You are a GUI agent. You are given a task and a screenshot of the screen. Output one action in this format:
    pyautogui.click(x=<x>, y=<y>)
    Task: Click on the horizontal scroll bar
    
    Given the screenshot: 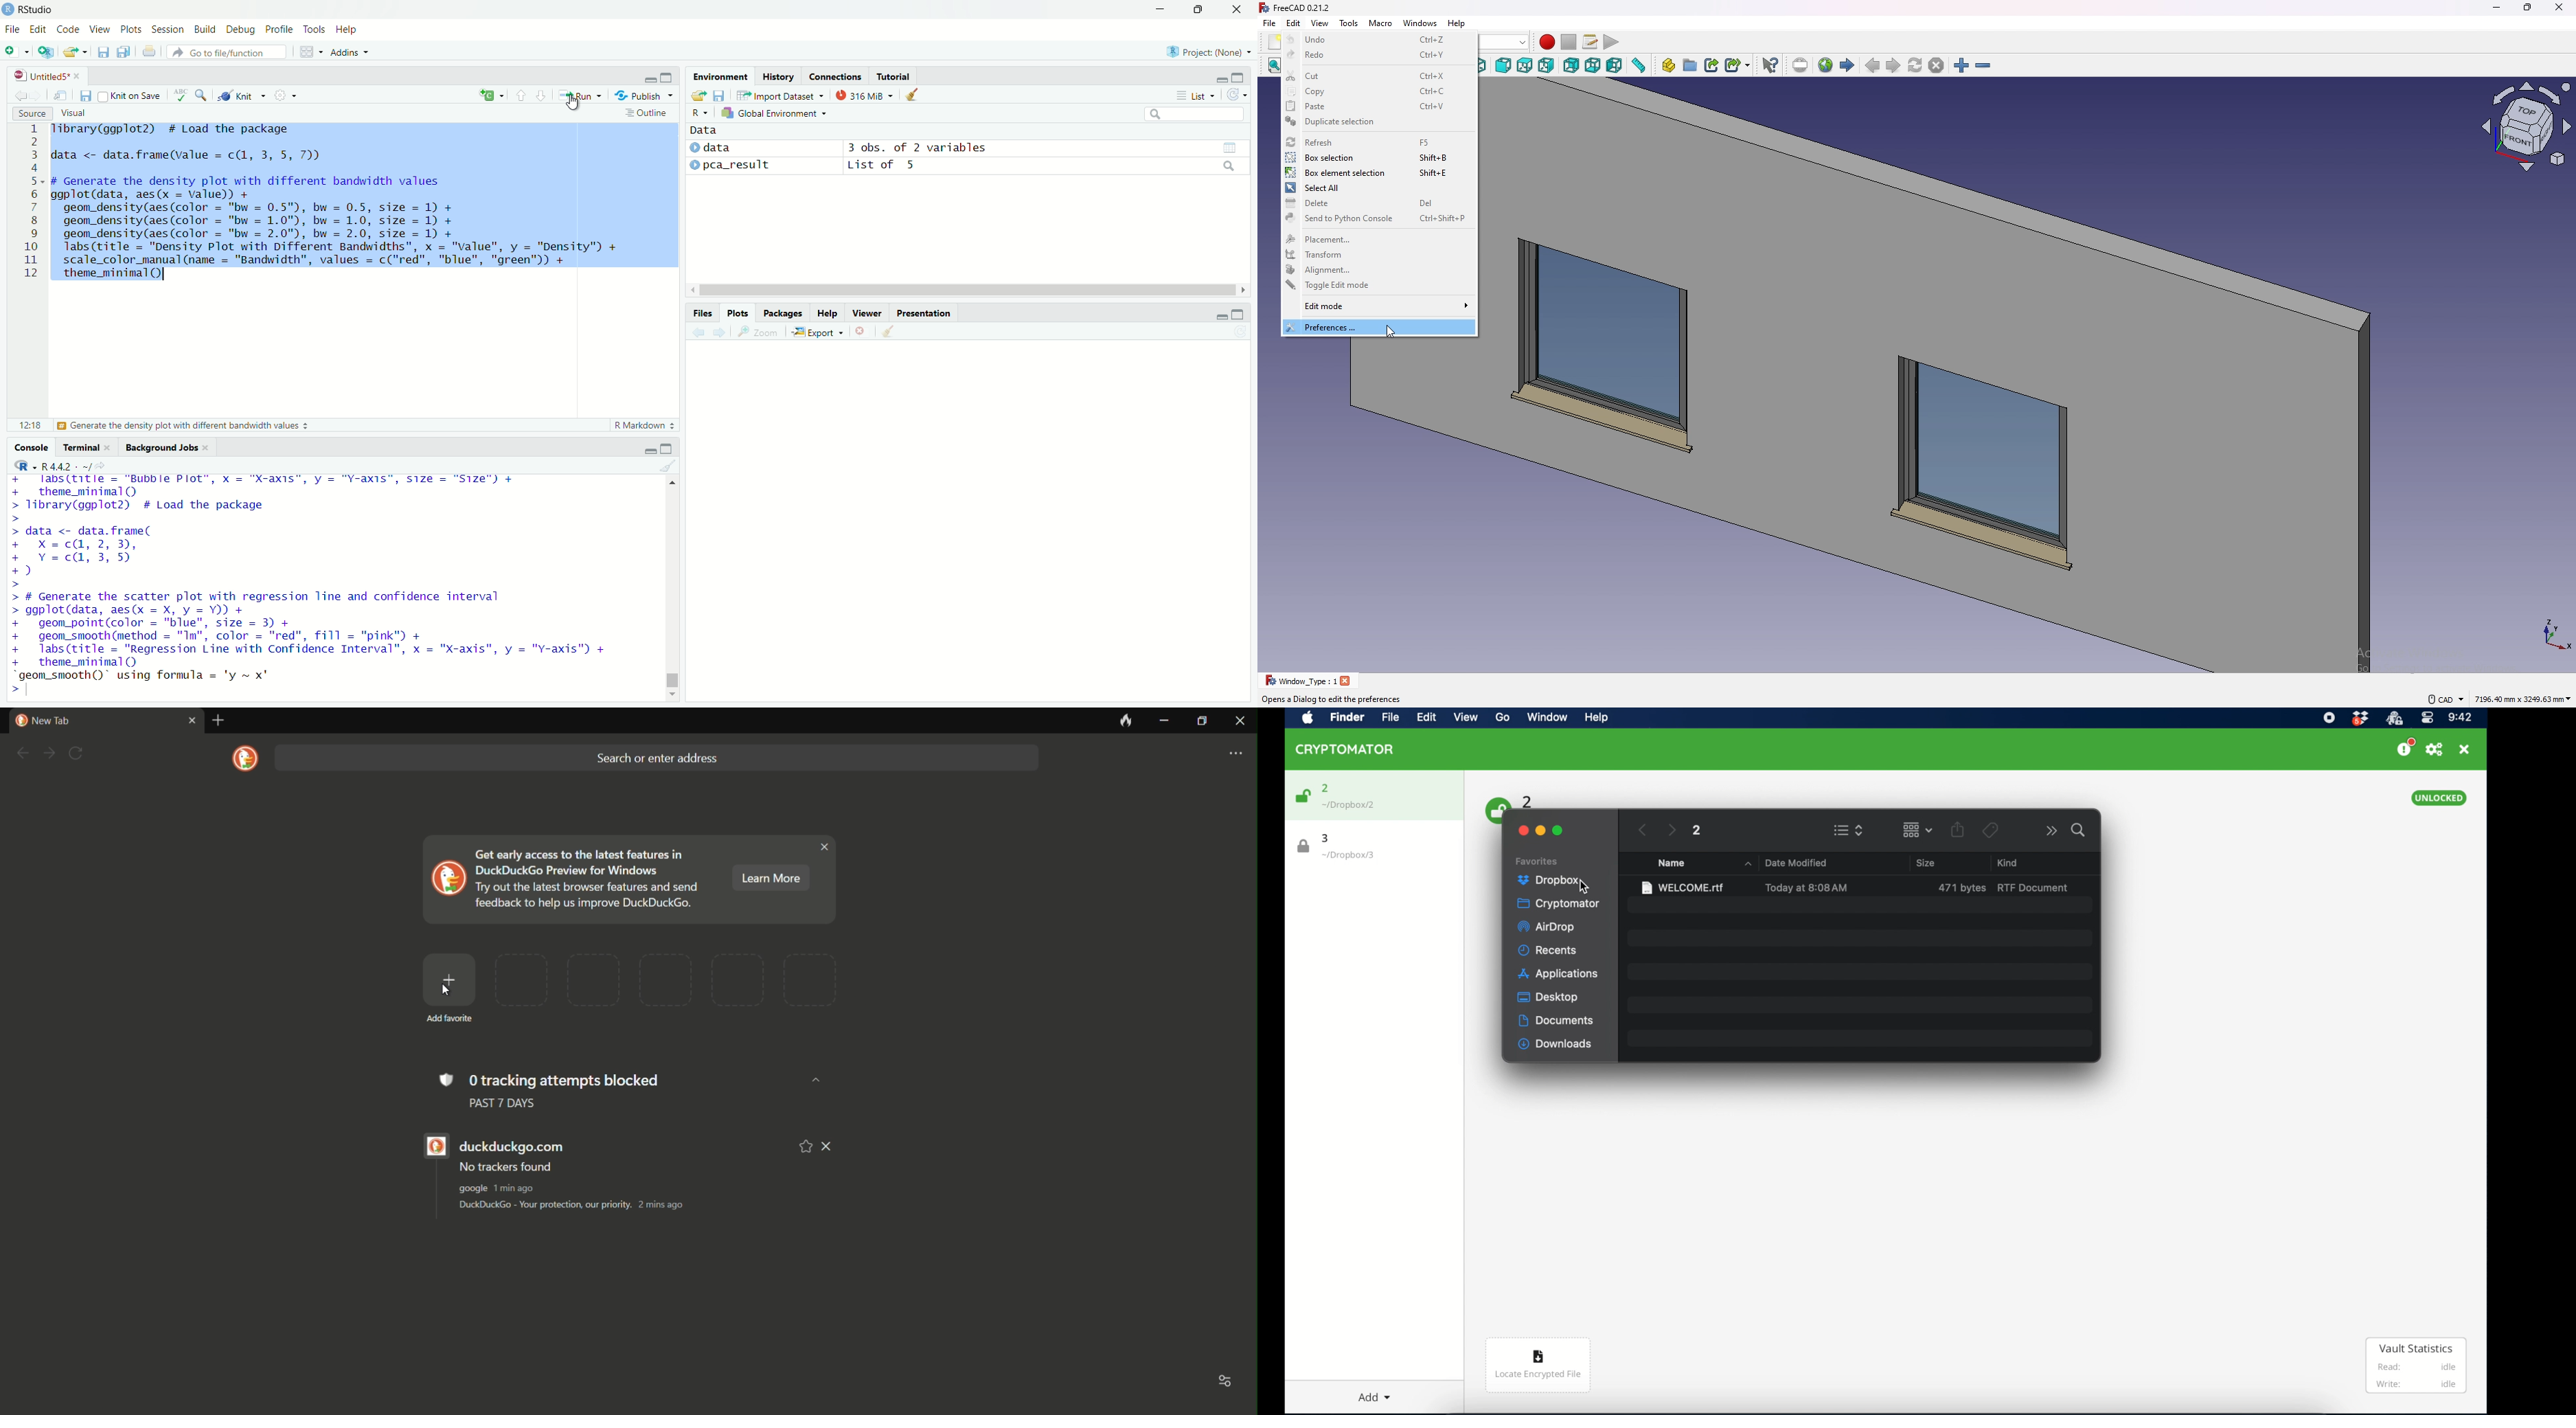 What is the action you would take?
    pyautogui.click(x=968, y=290)
    